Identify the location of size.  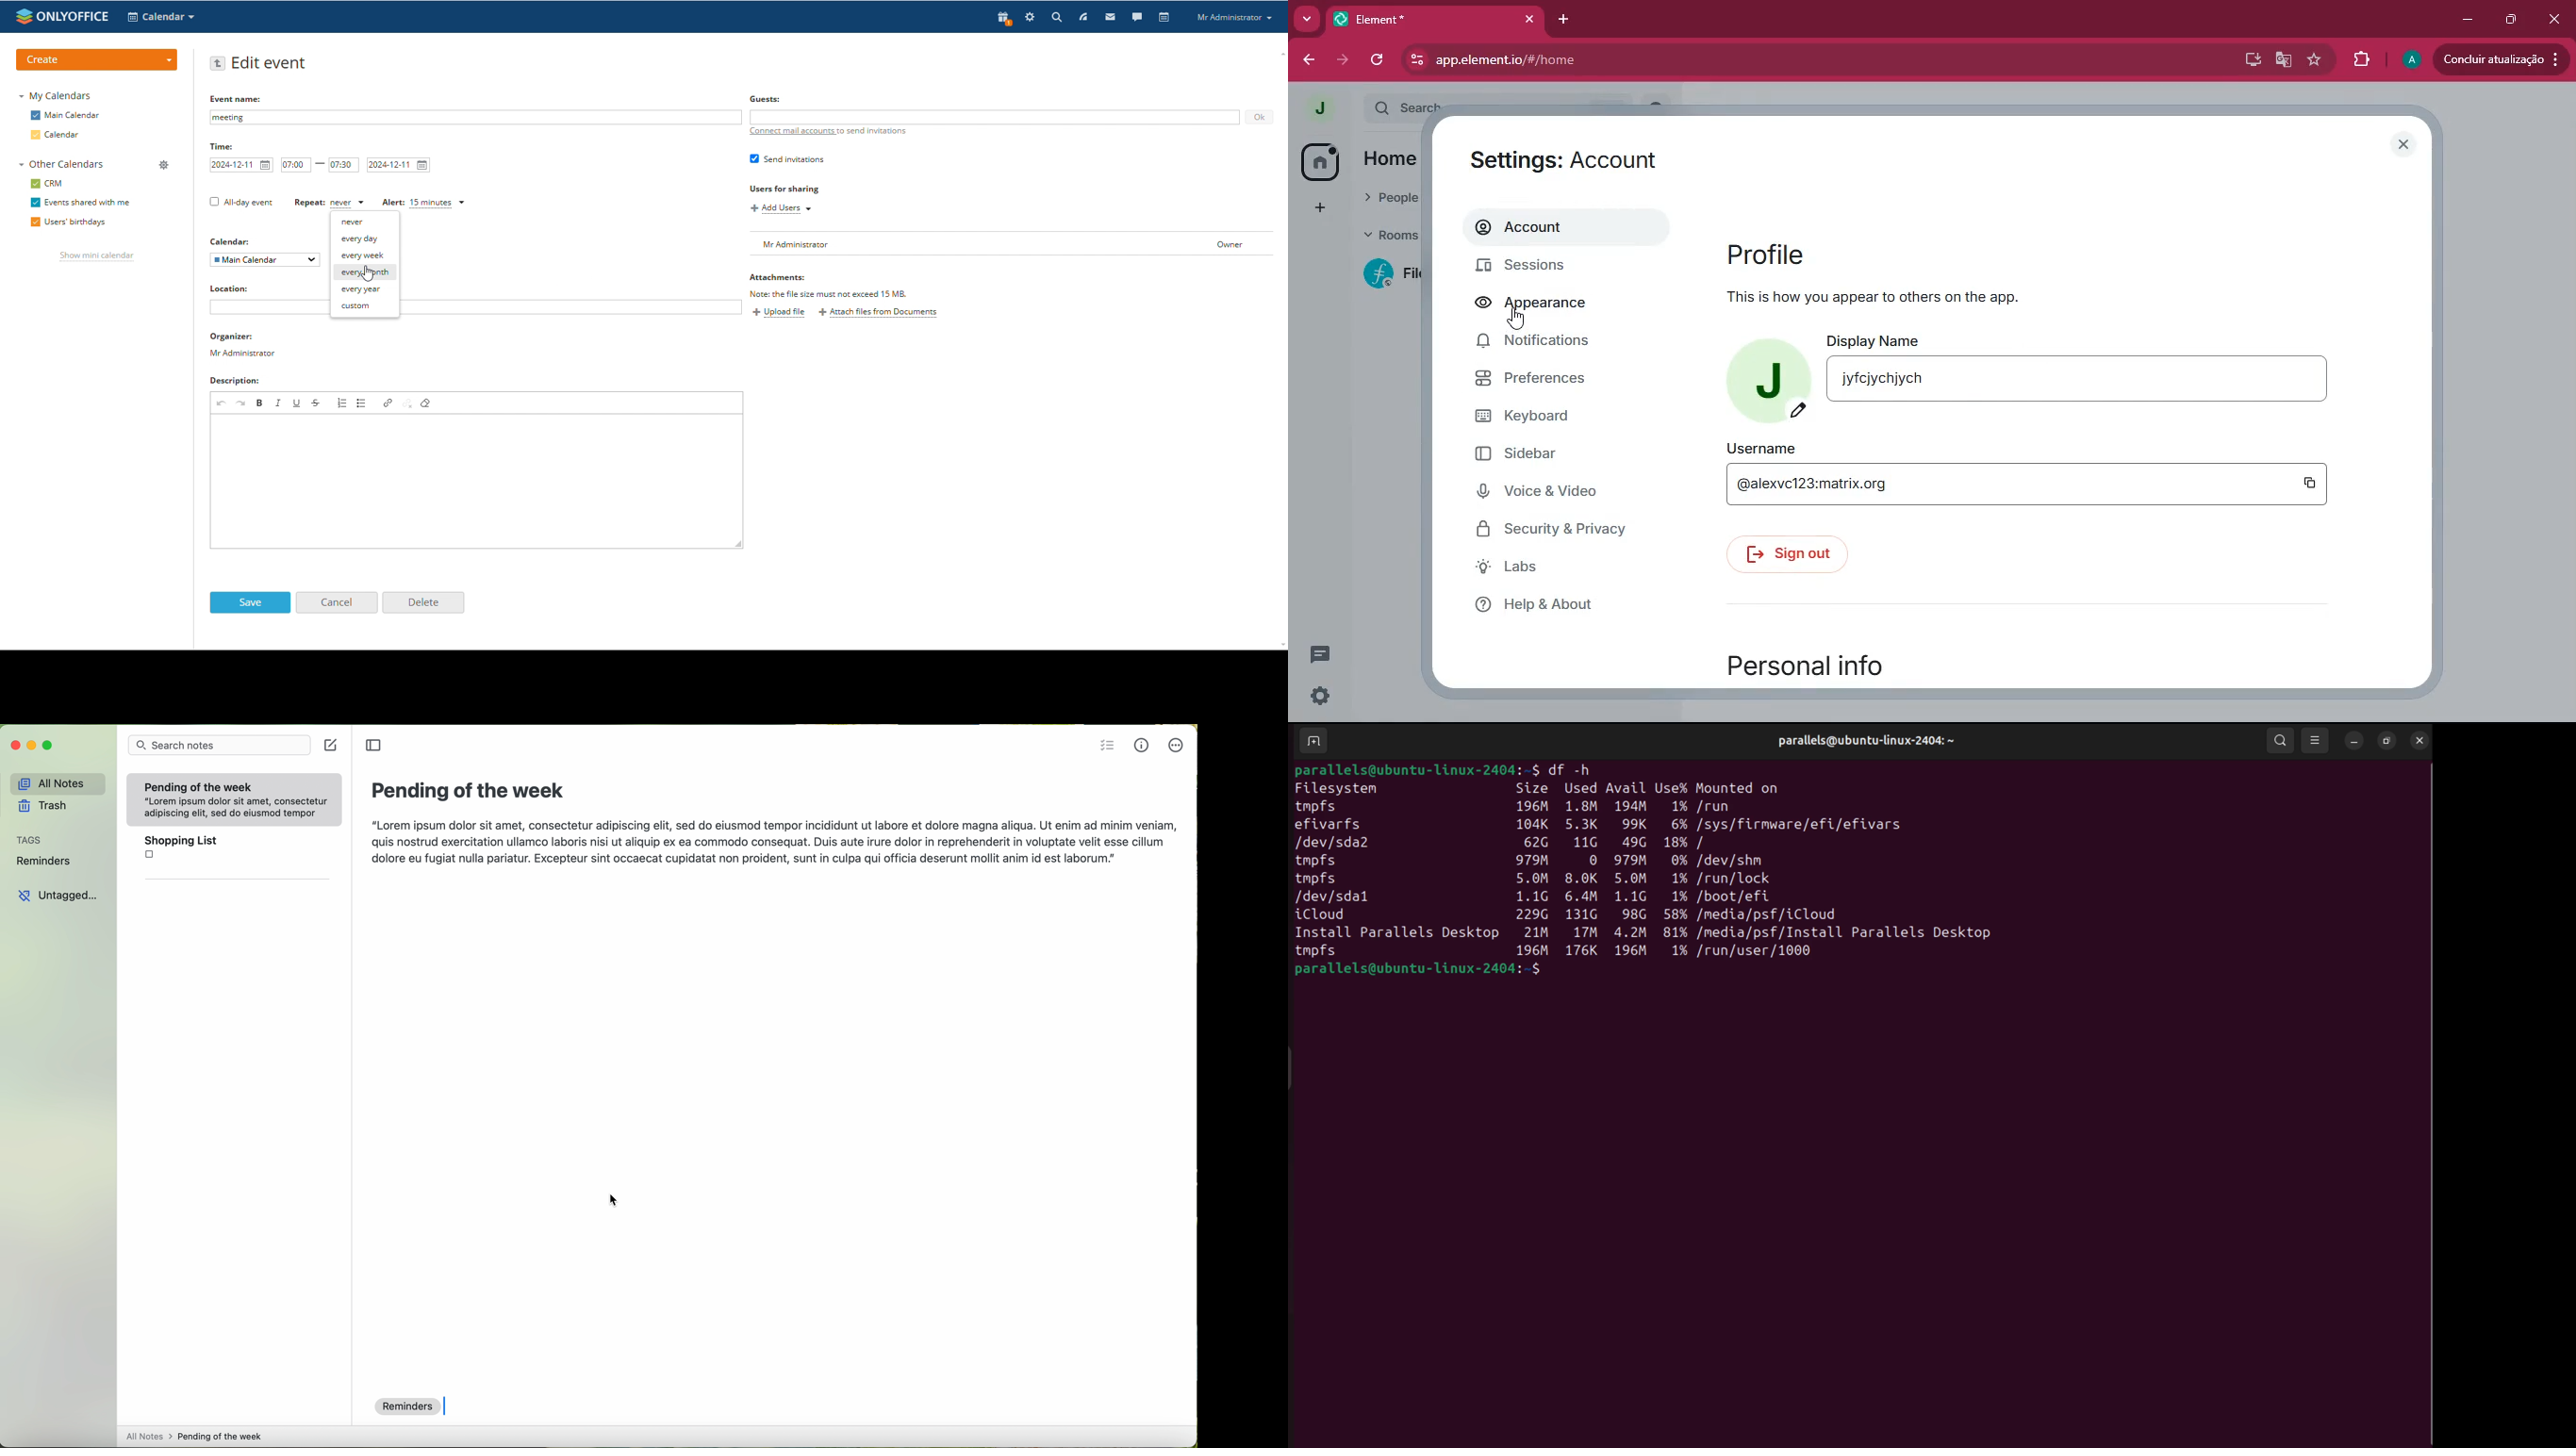
(1535, 787).